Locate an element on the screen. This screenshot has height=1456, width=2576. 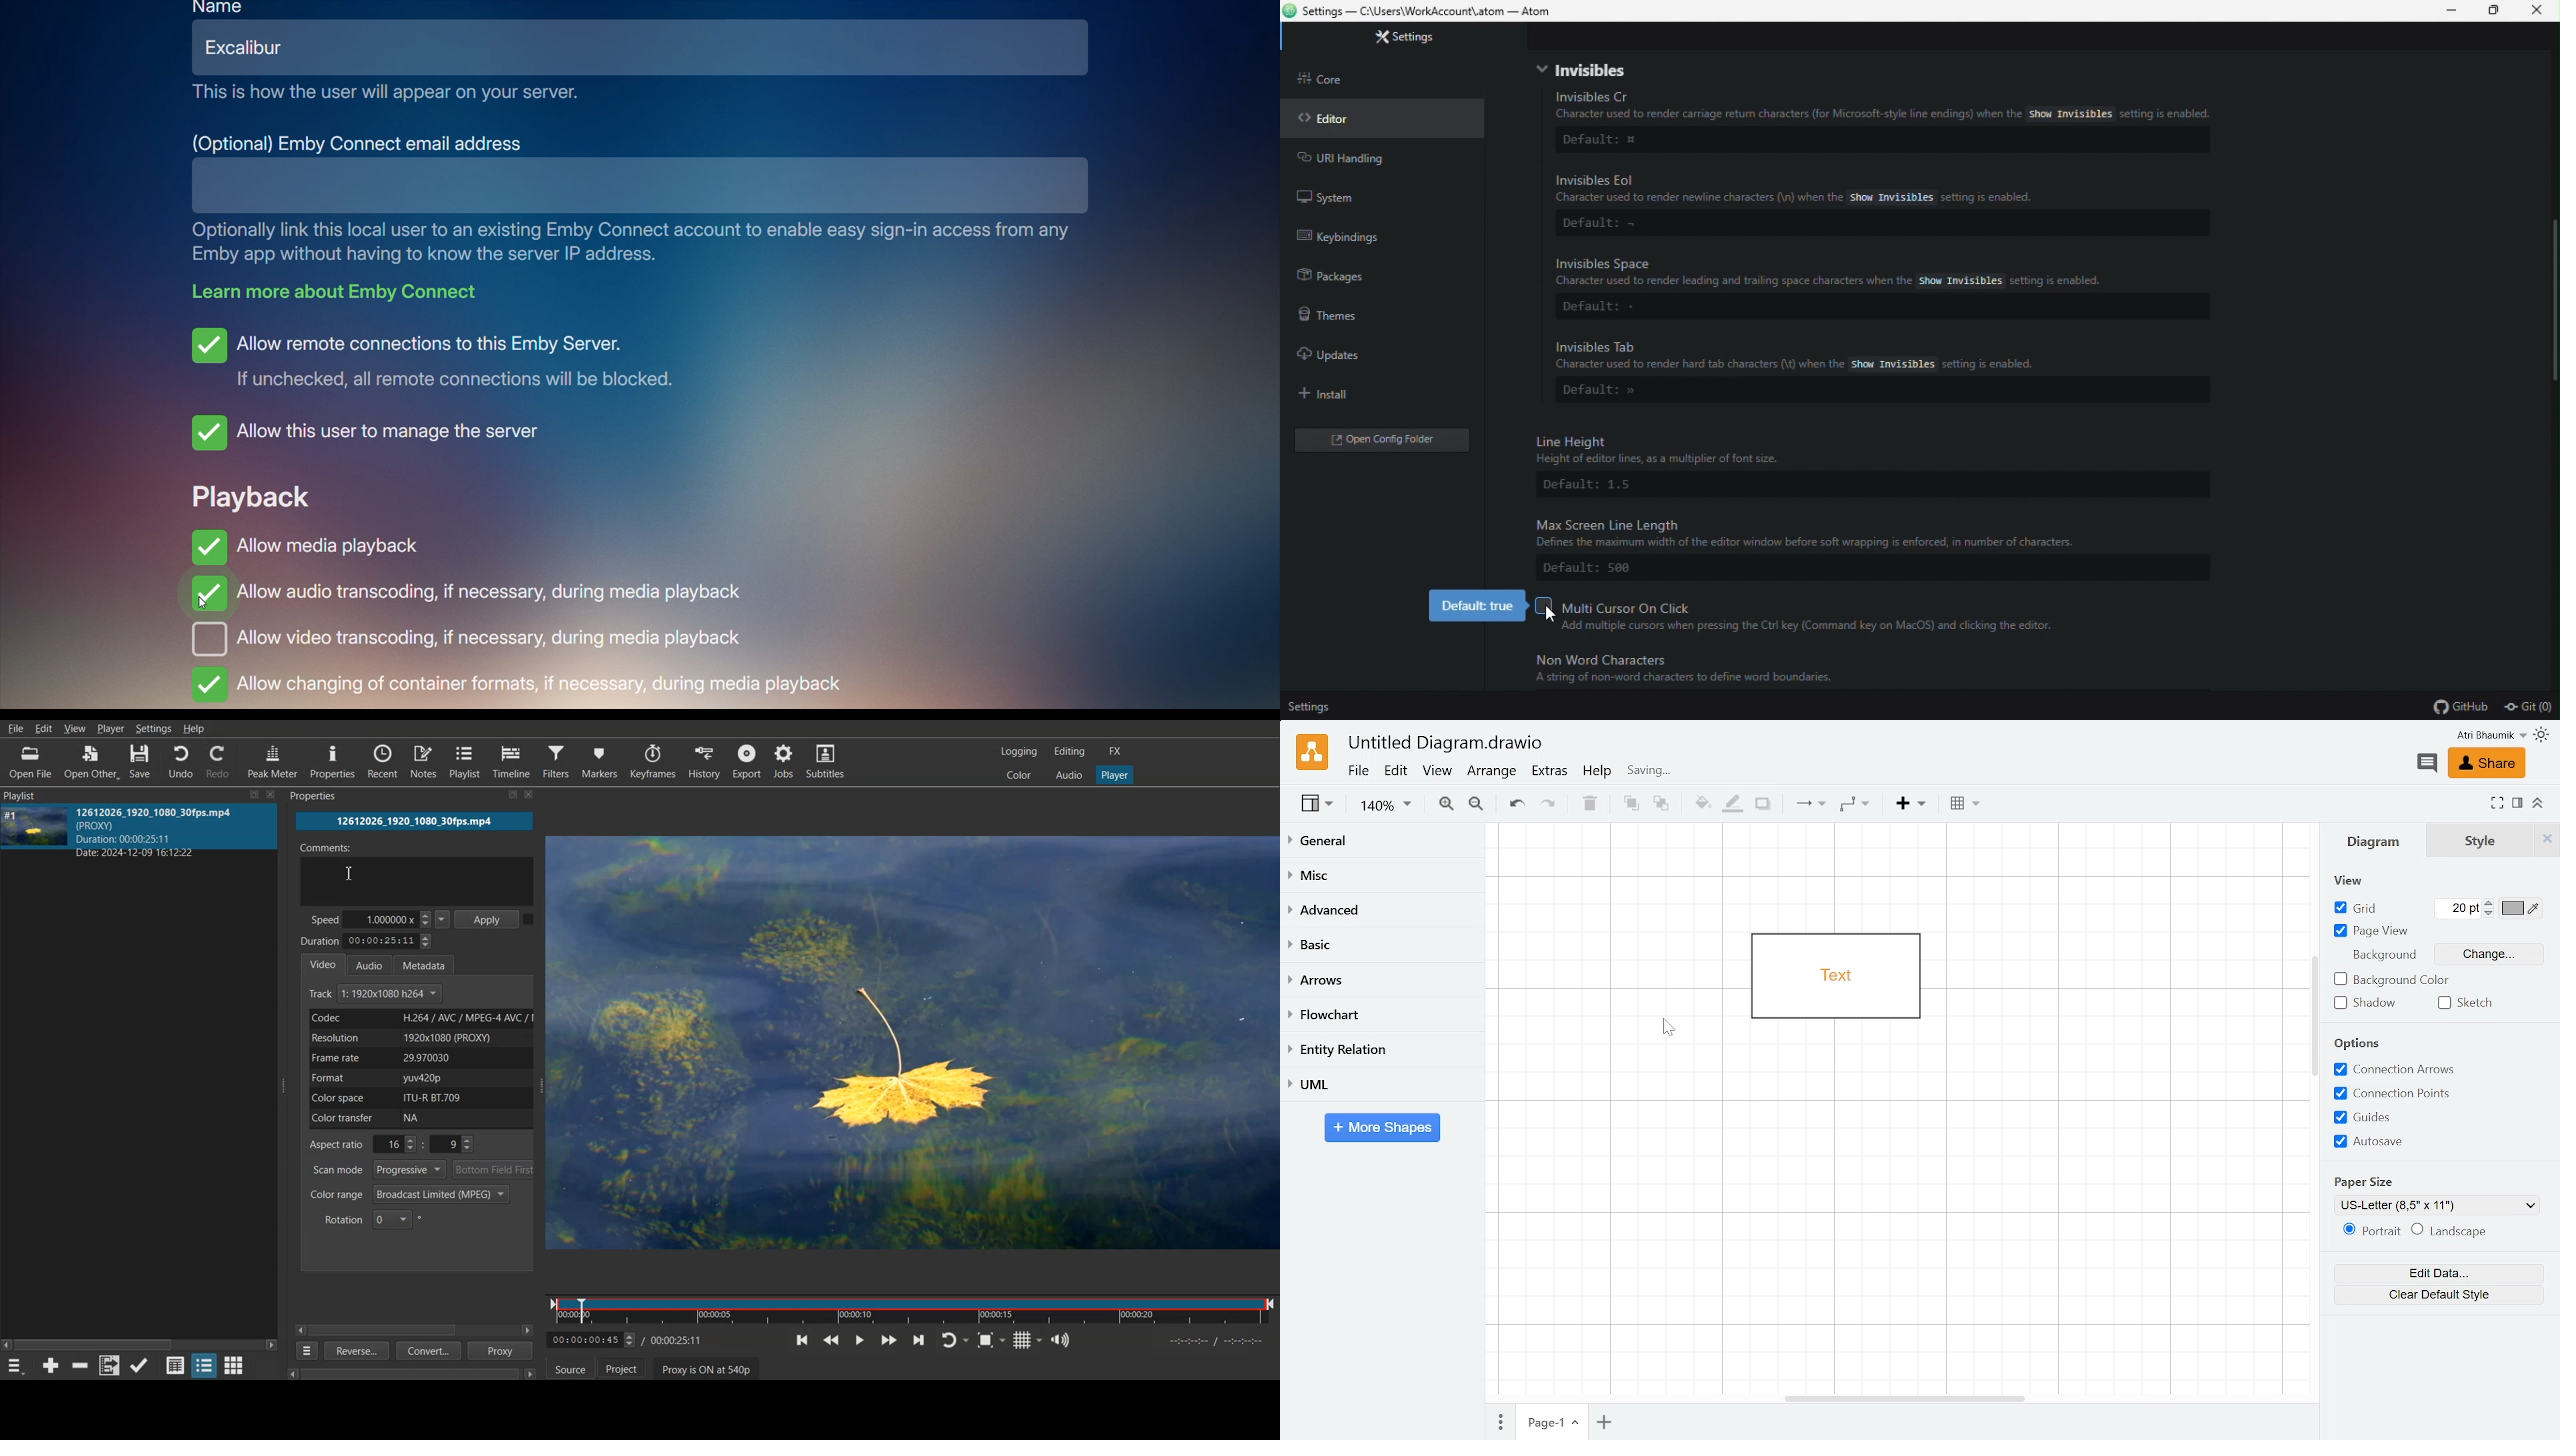
Rotation is located at coordinates (373, 1219).